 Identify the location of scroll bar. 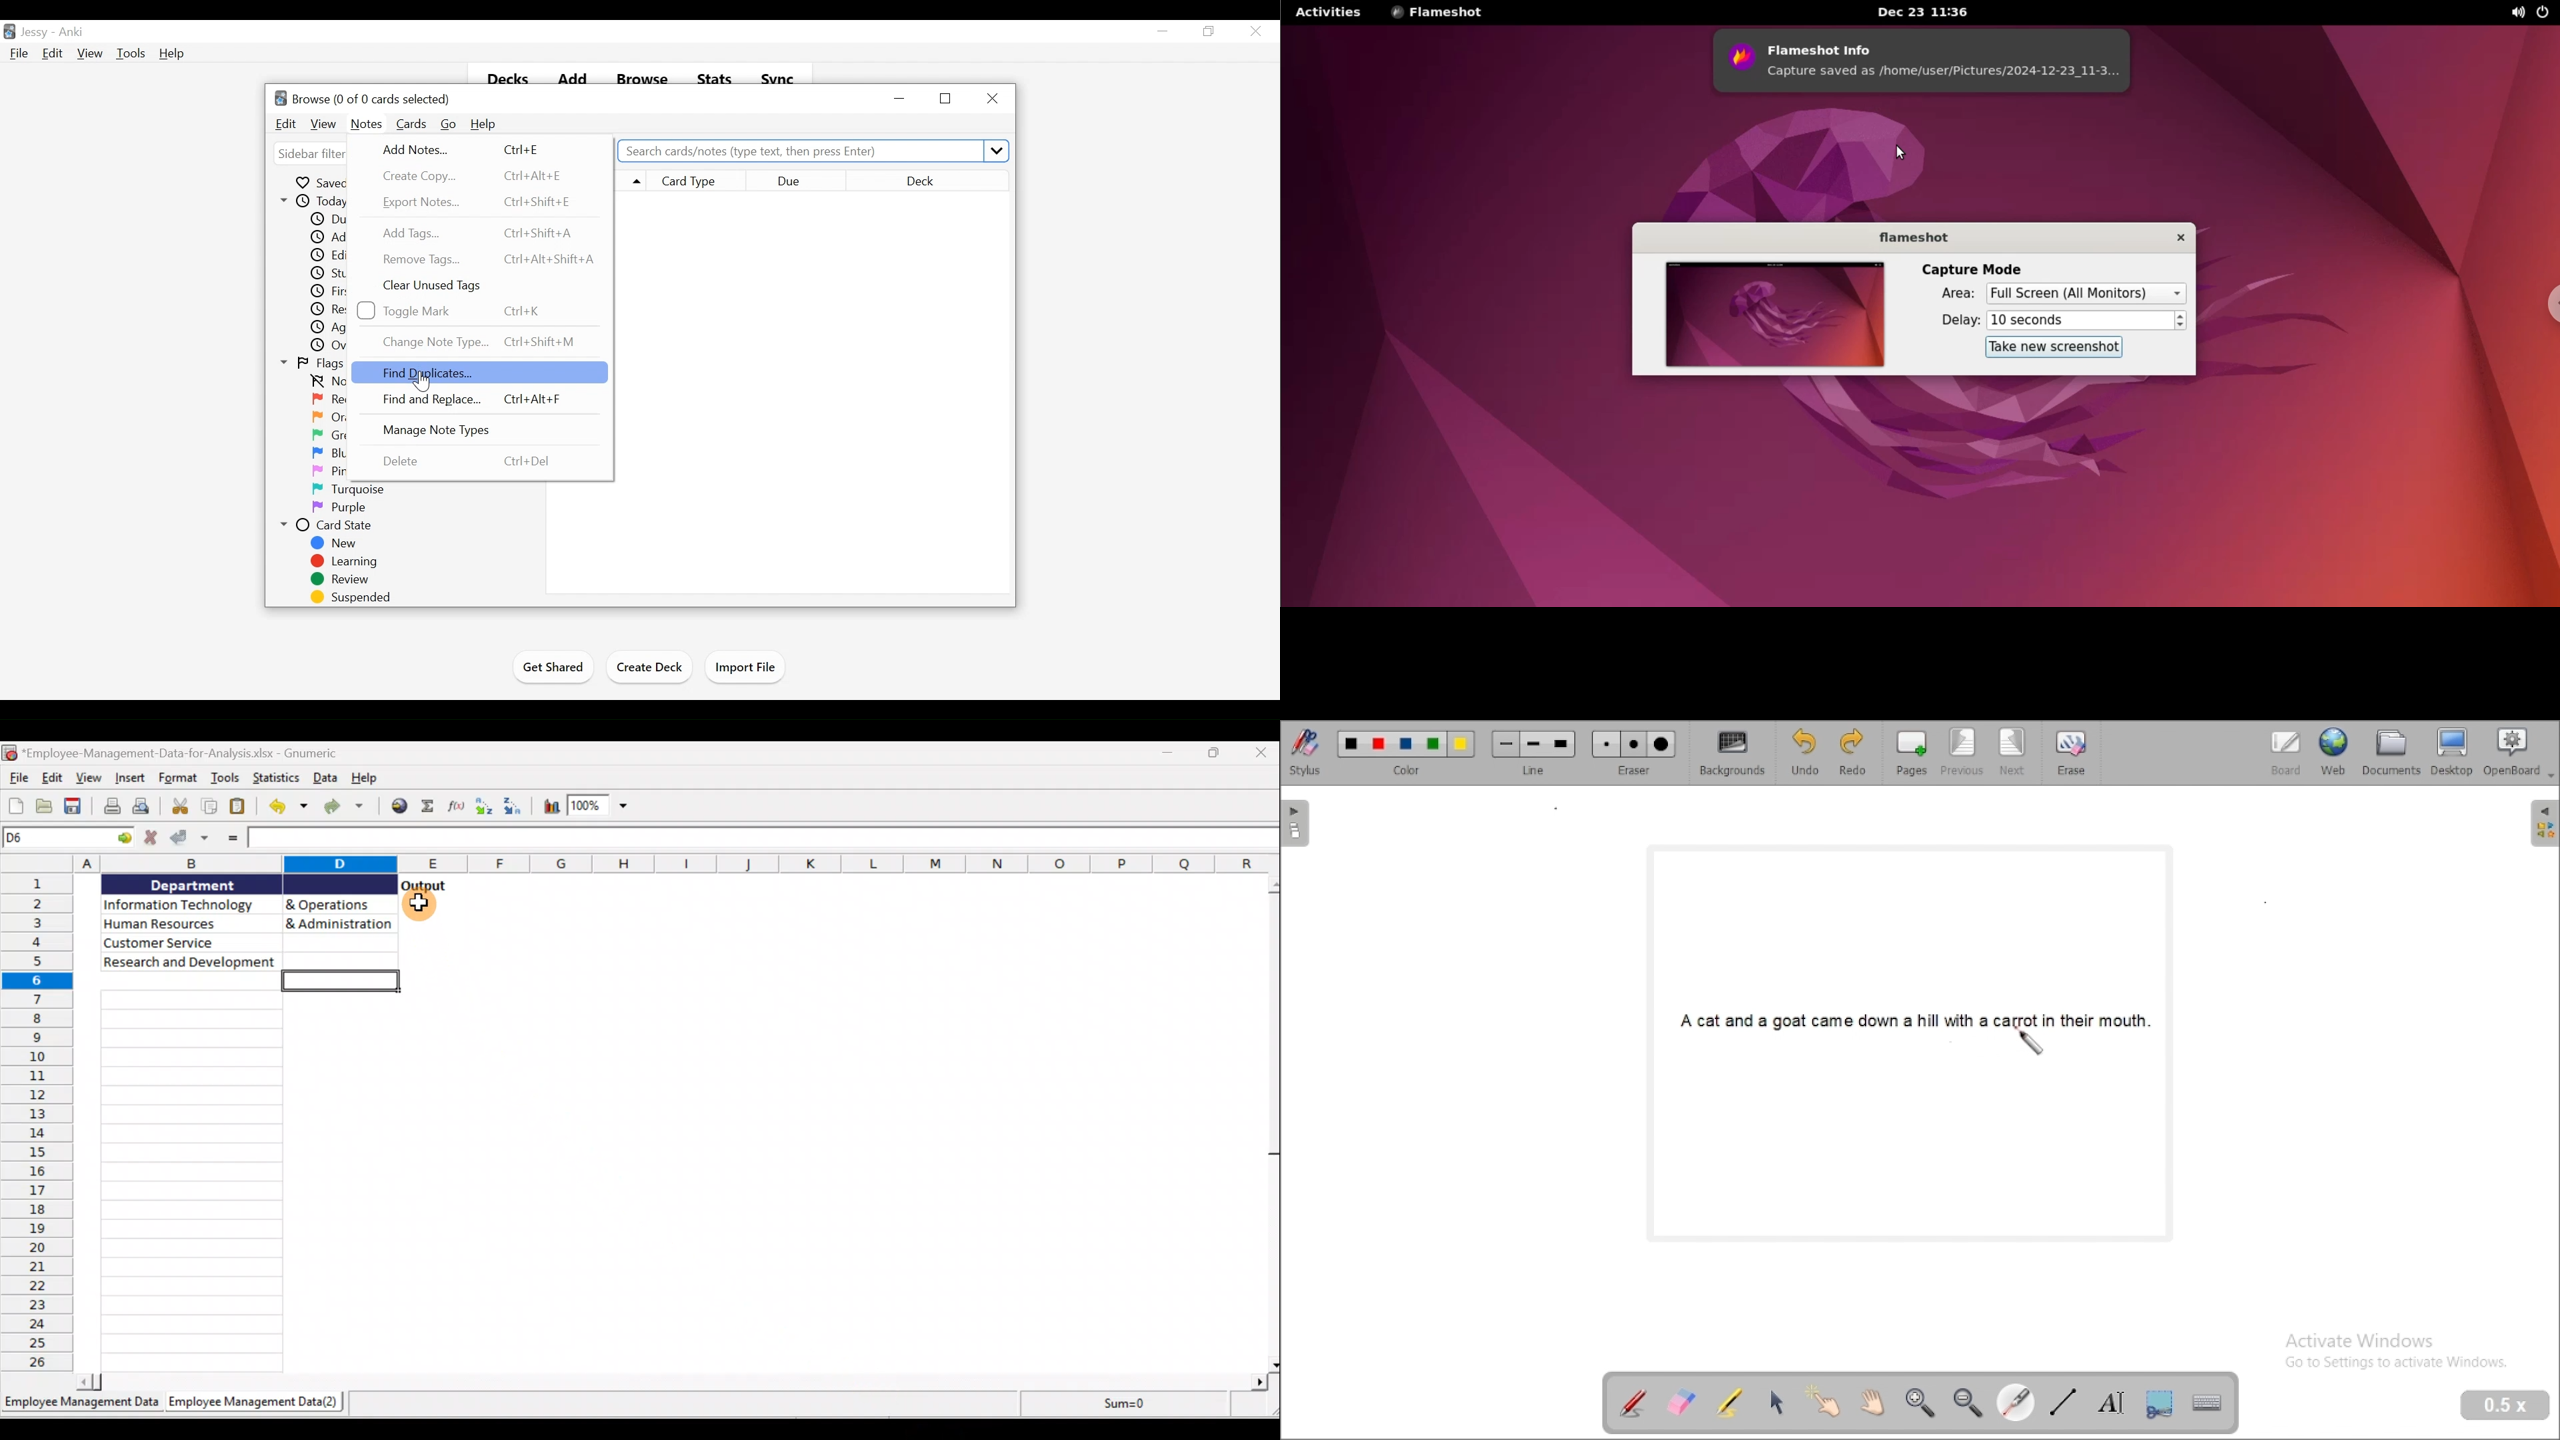
(673, 1382).